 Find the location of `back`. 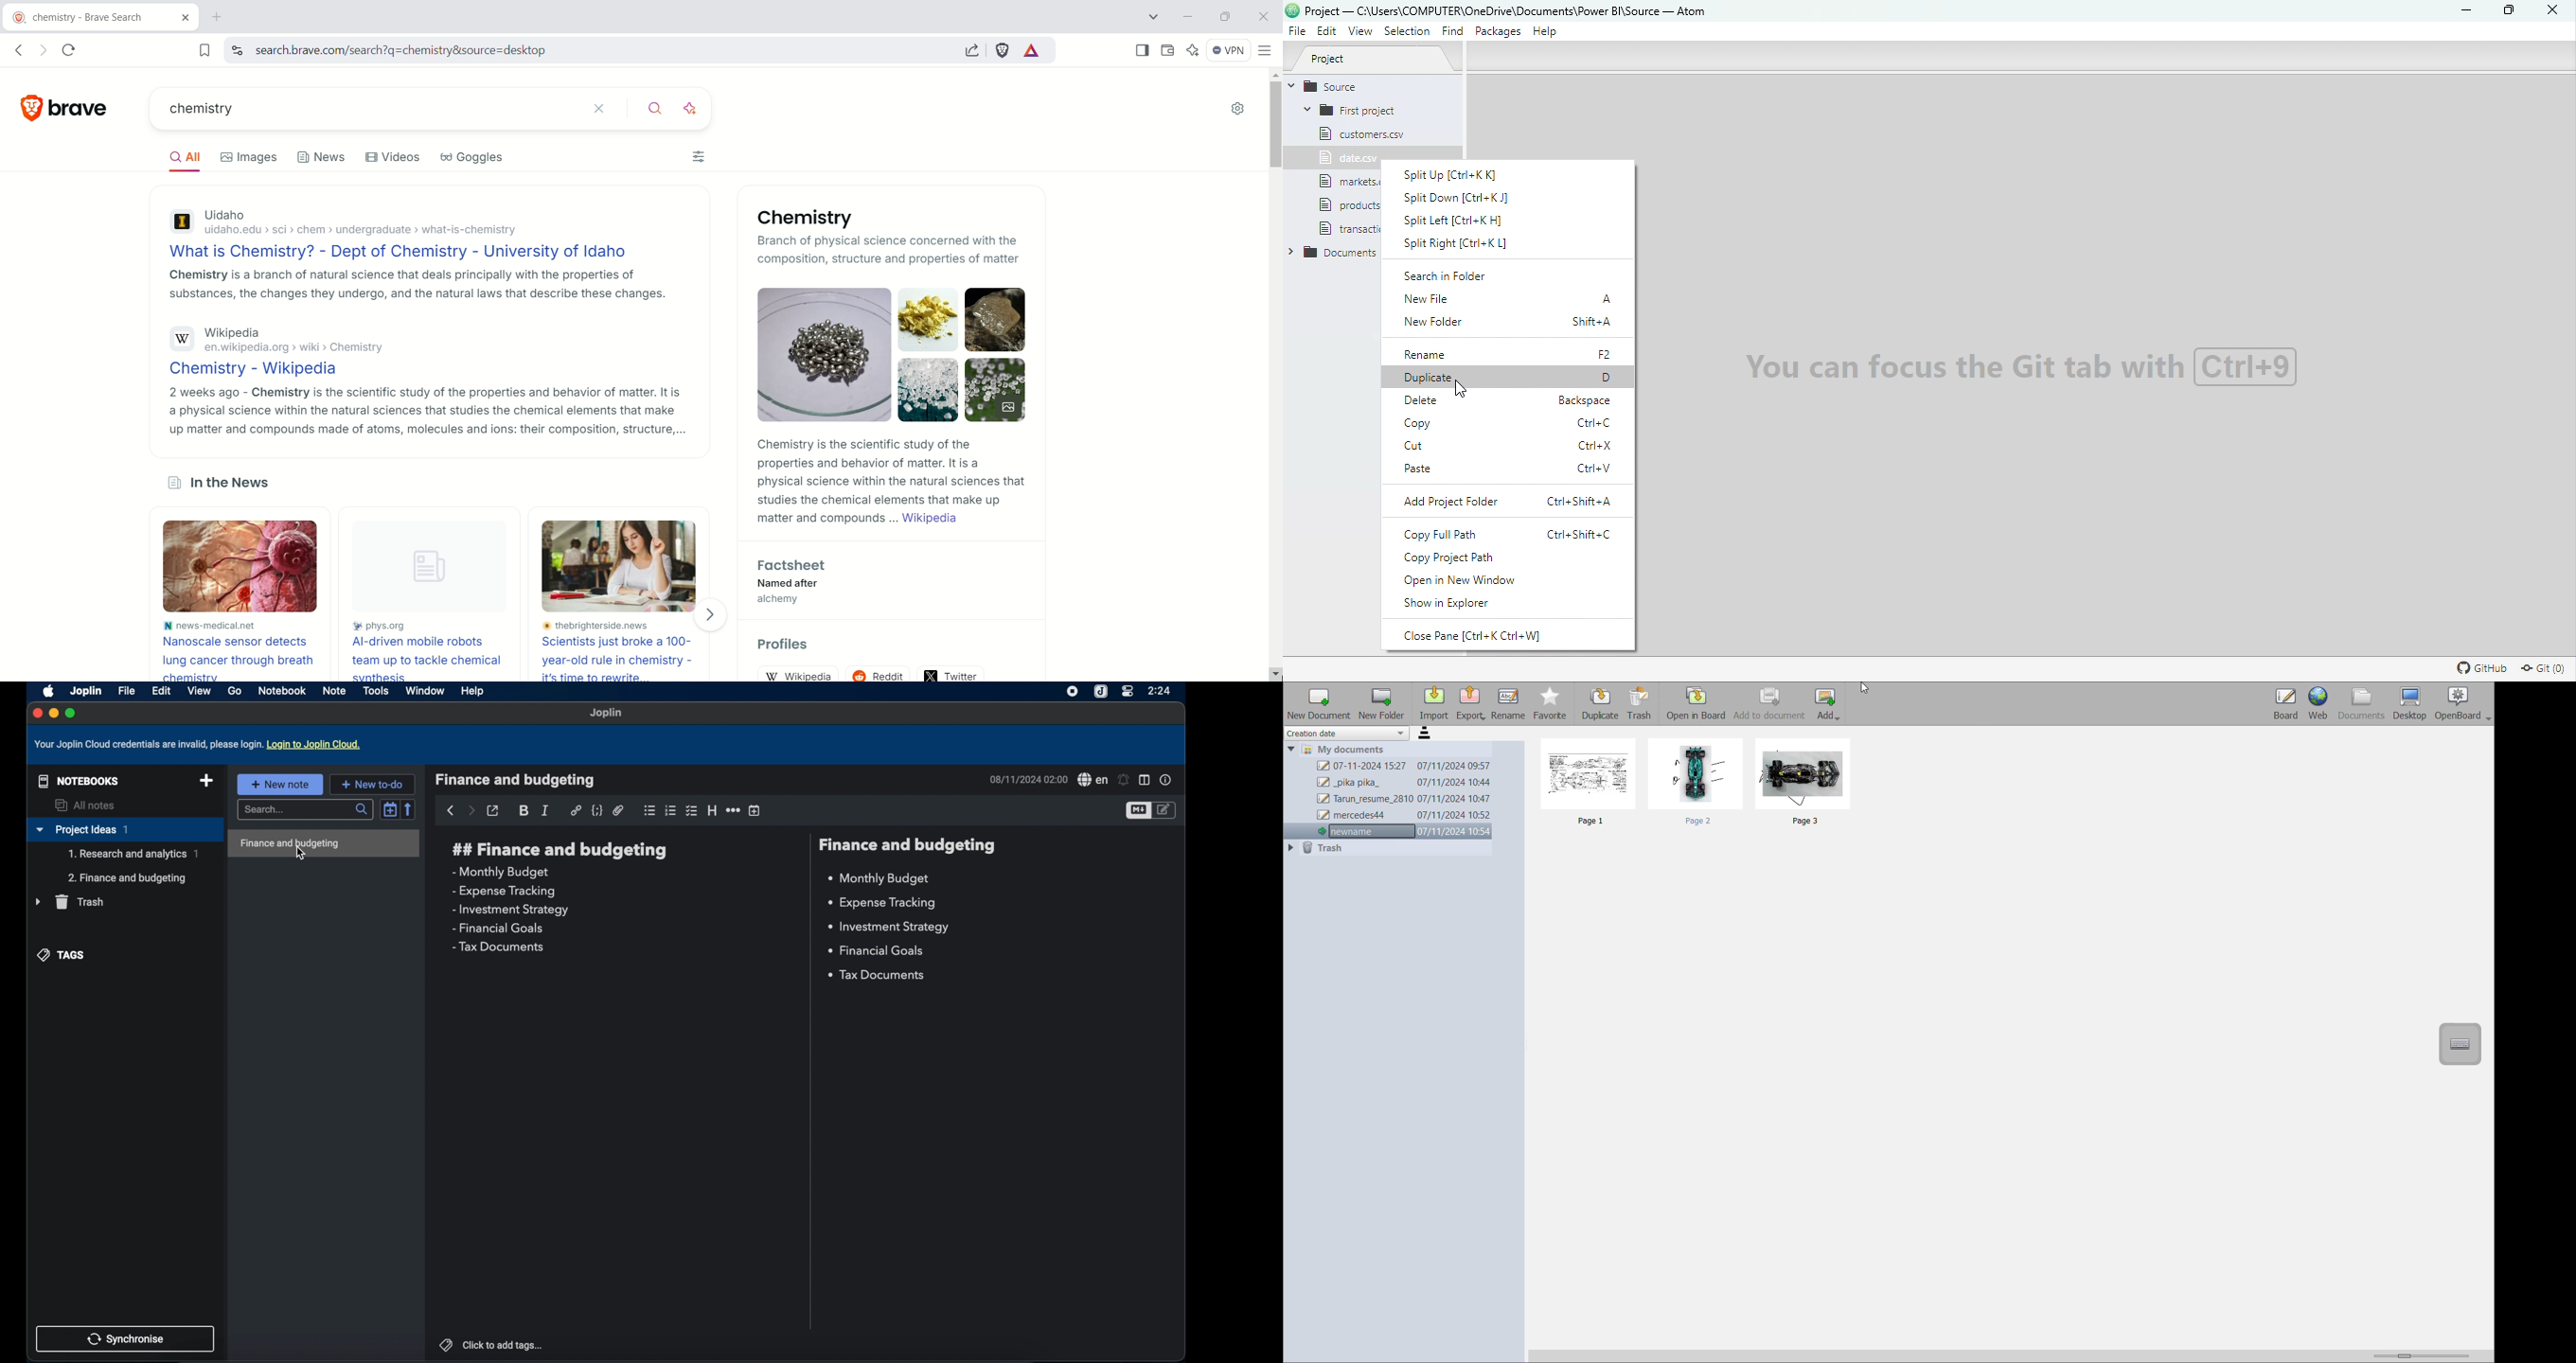

back is located at coordinates (450, 811).